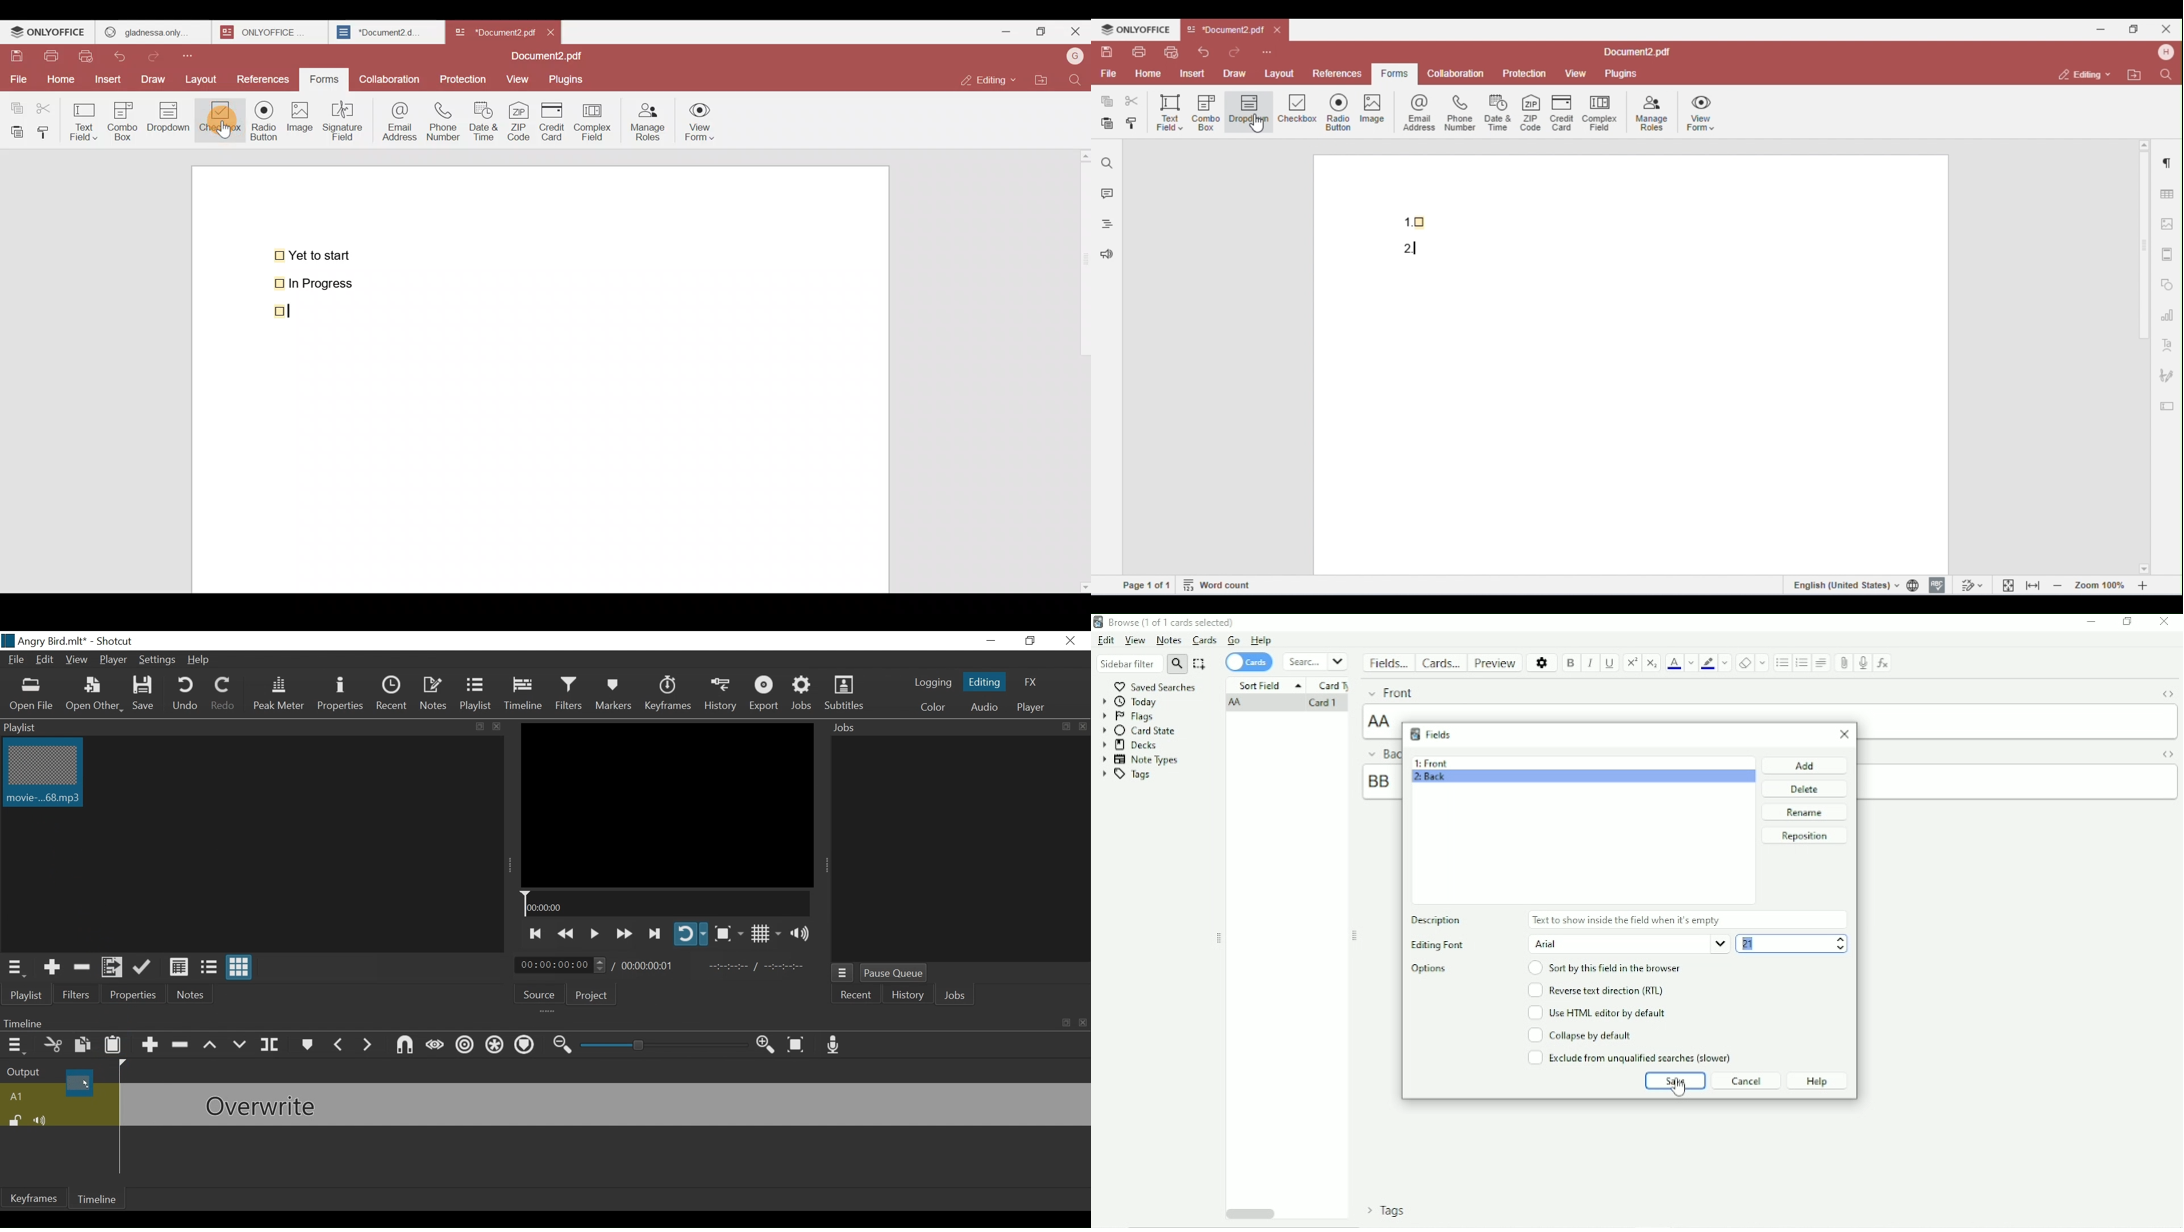  I want to click on Exclude from unqualified searches (slower), so click(1630, 1057).